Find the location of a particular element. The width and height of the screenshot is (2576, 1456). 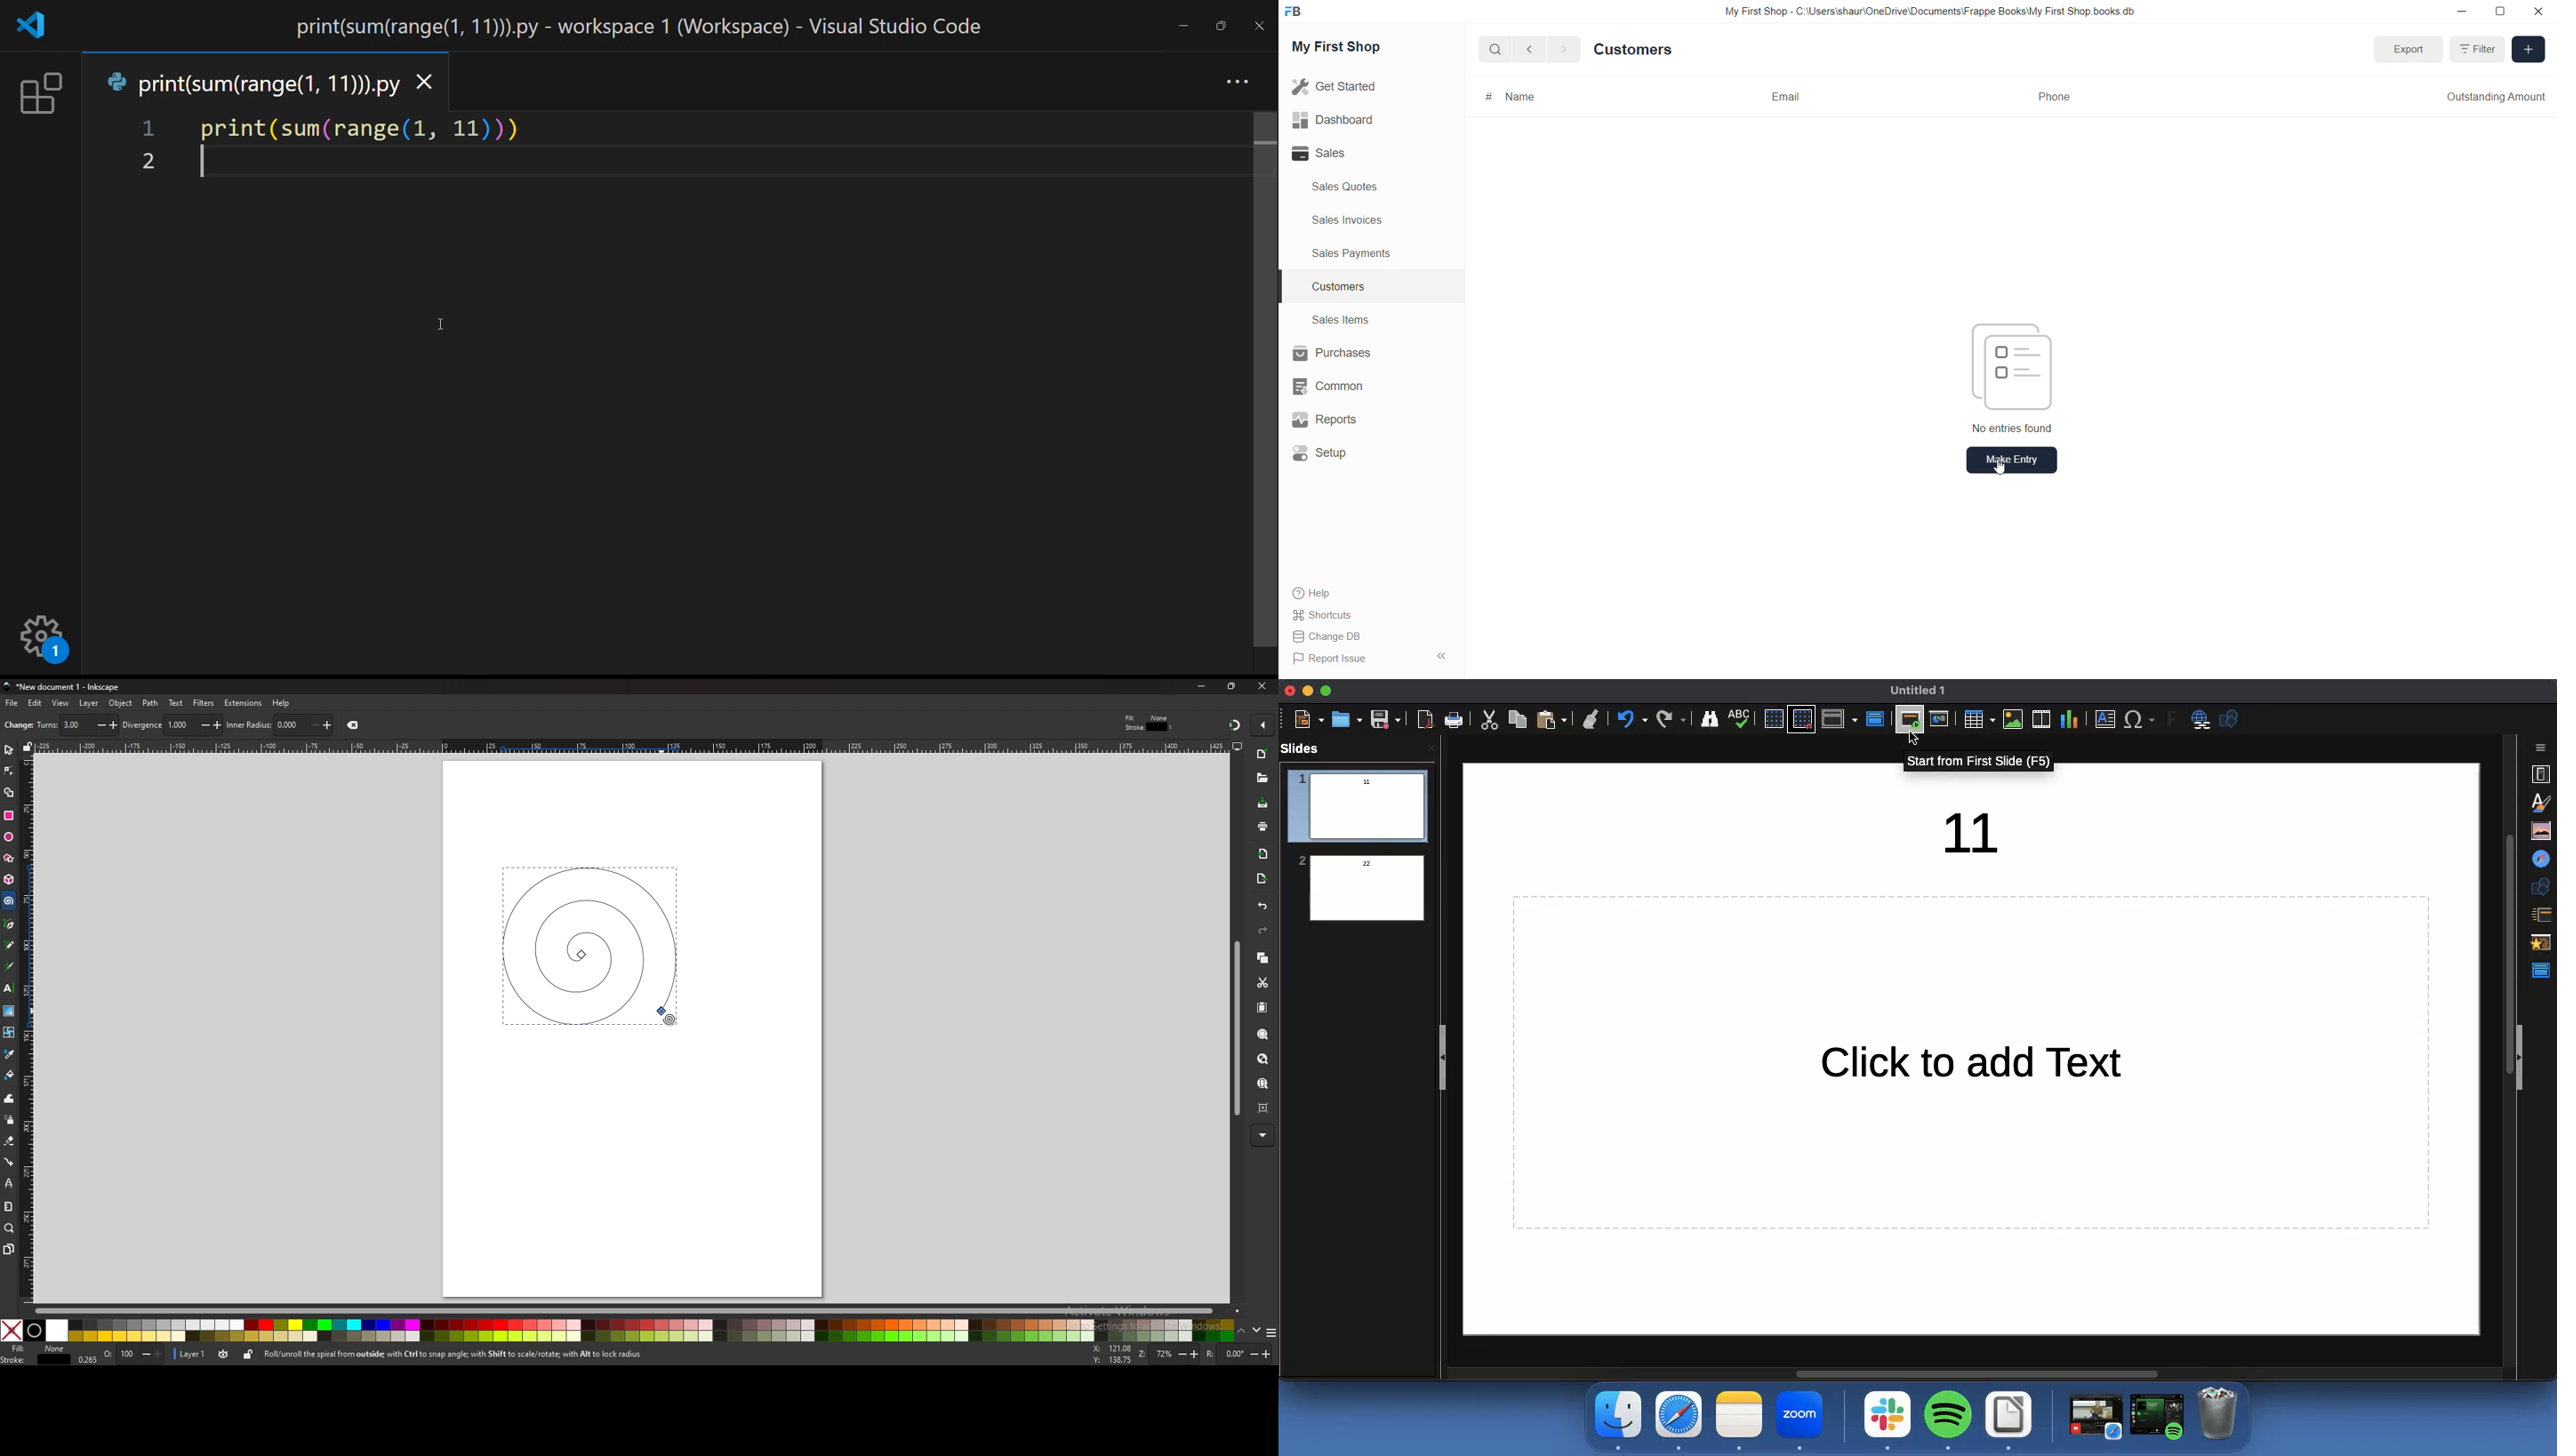

hide sidebar is located at coordinates (1437, 658).